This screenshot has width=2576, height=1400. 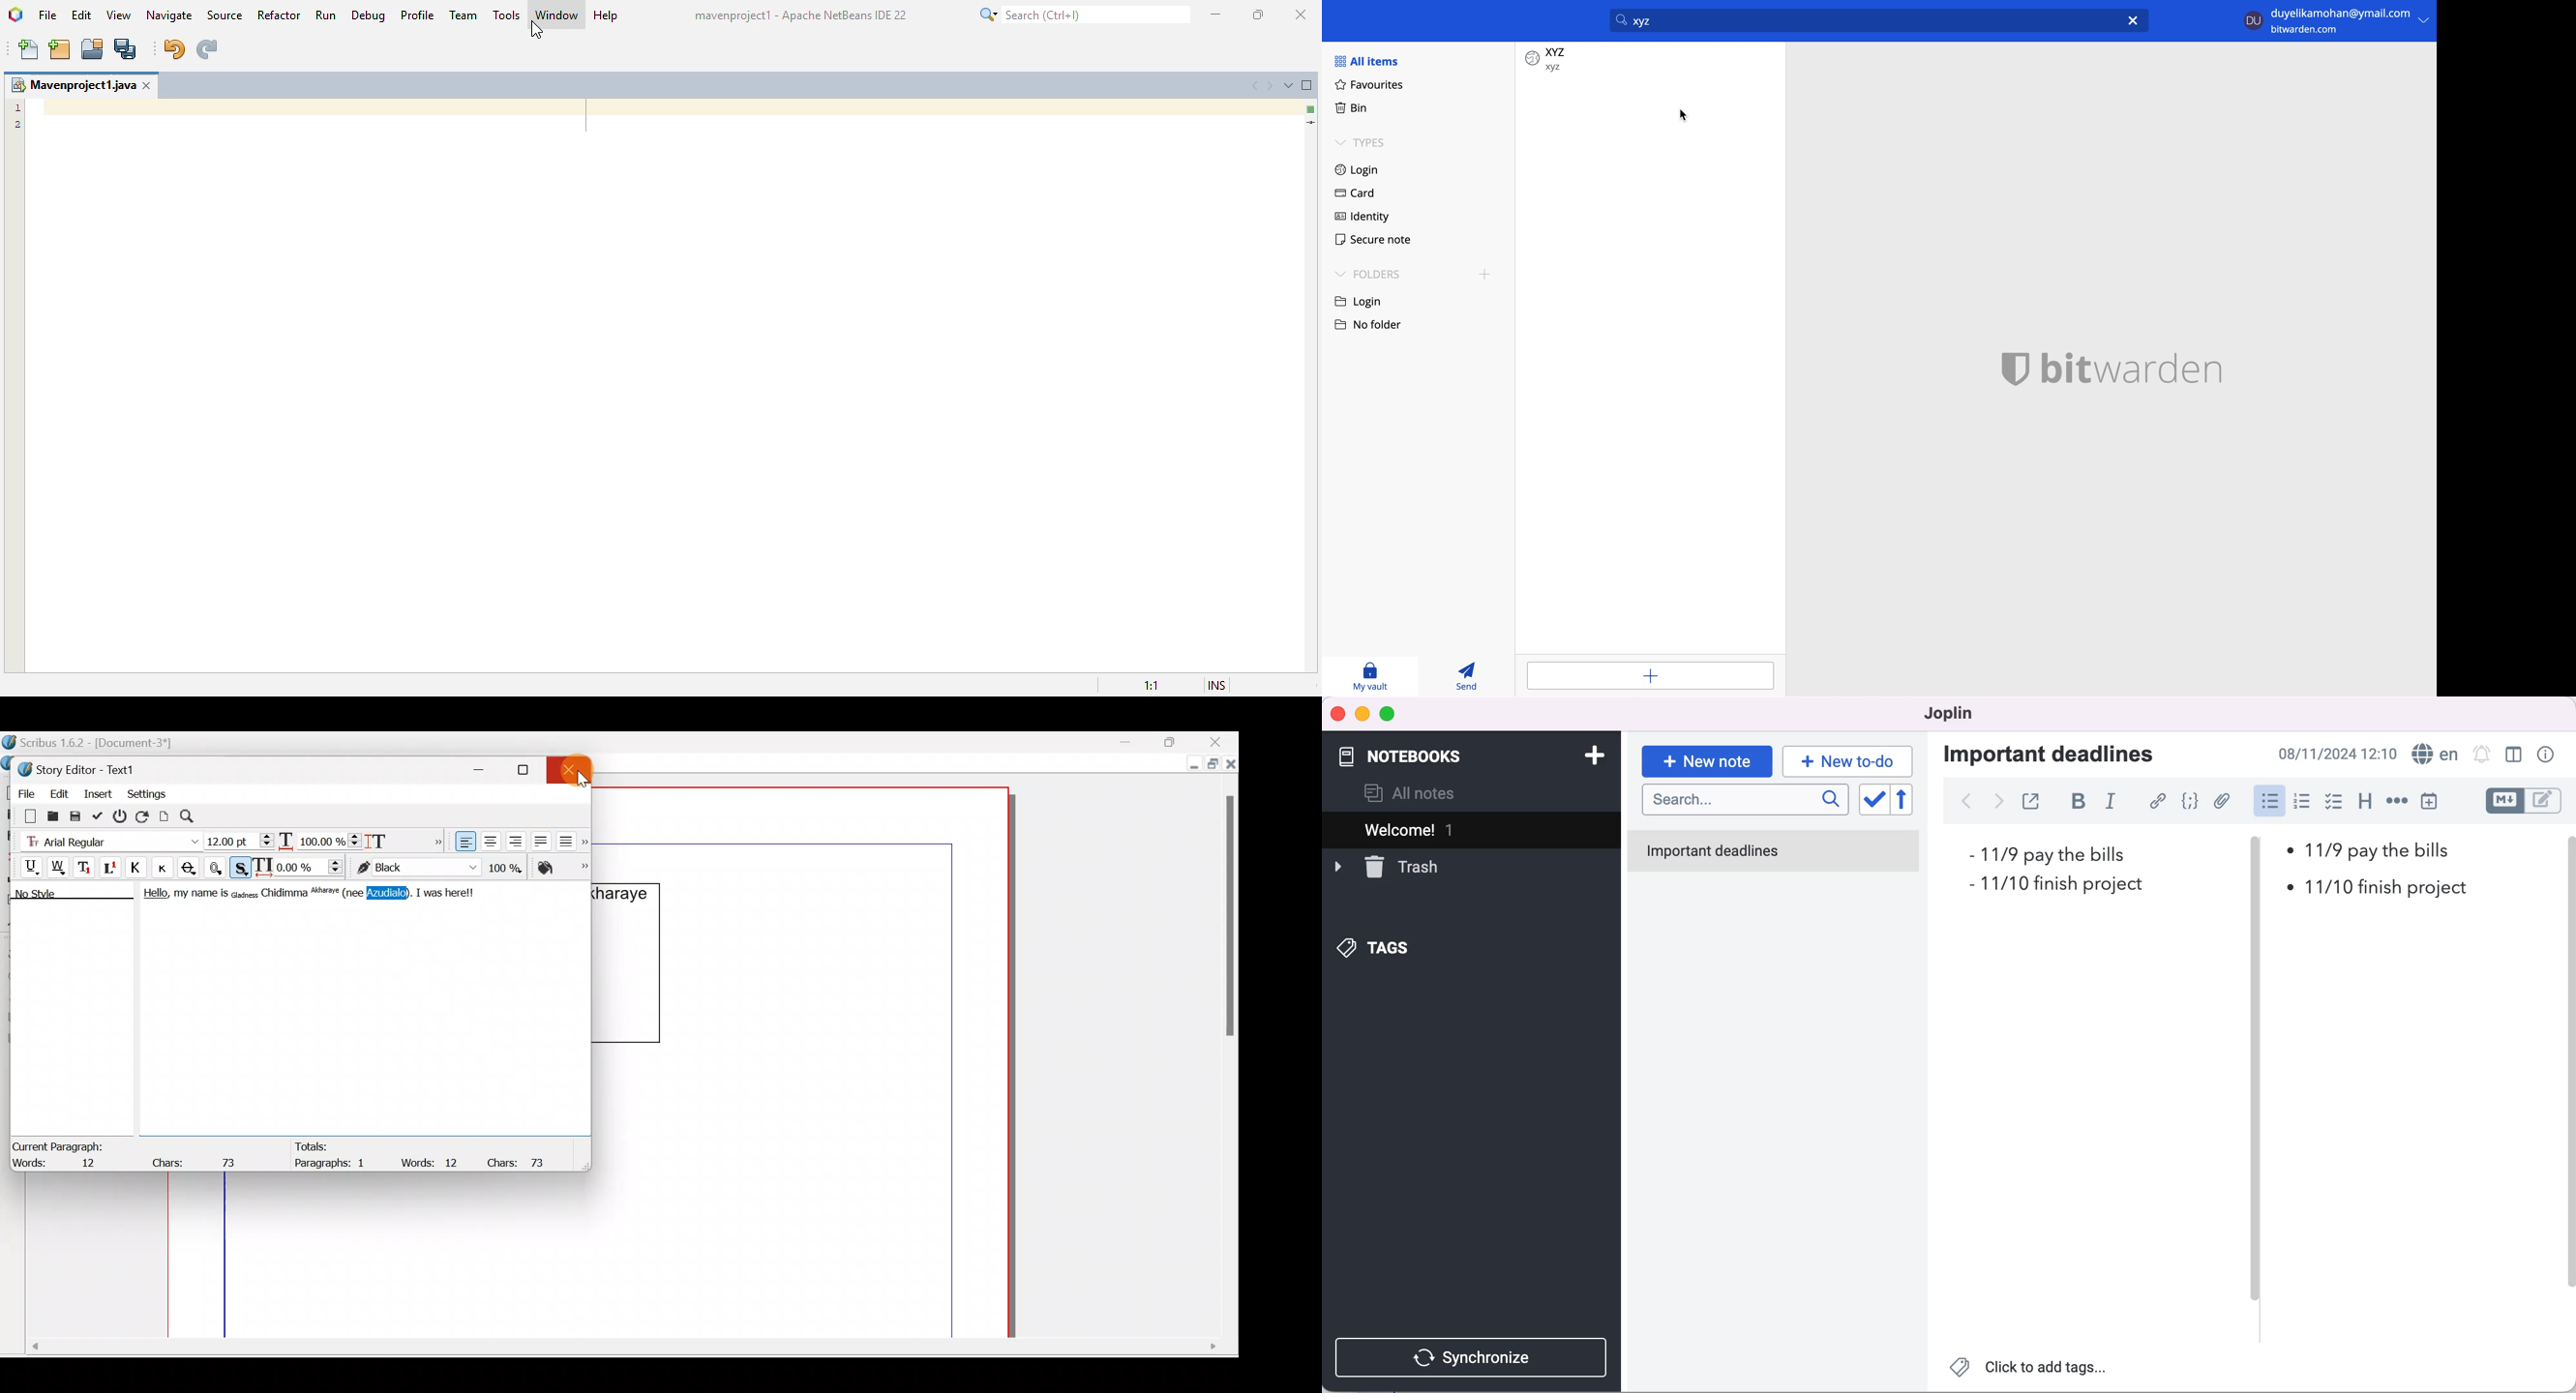 I want to click on delete current search, so click(x=2135, y=19).